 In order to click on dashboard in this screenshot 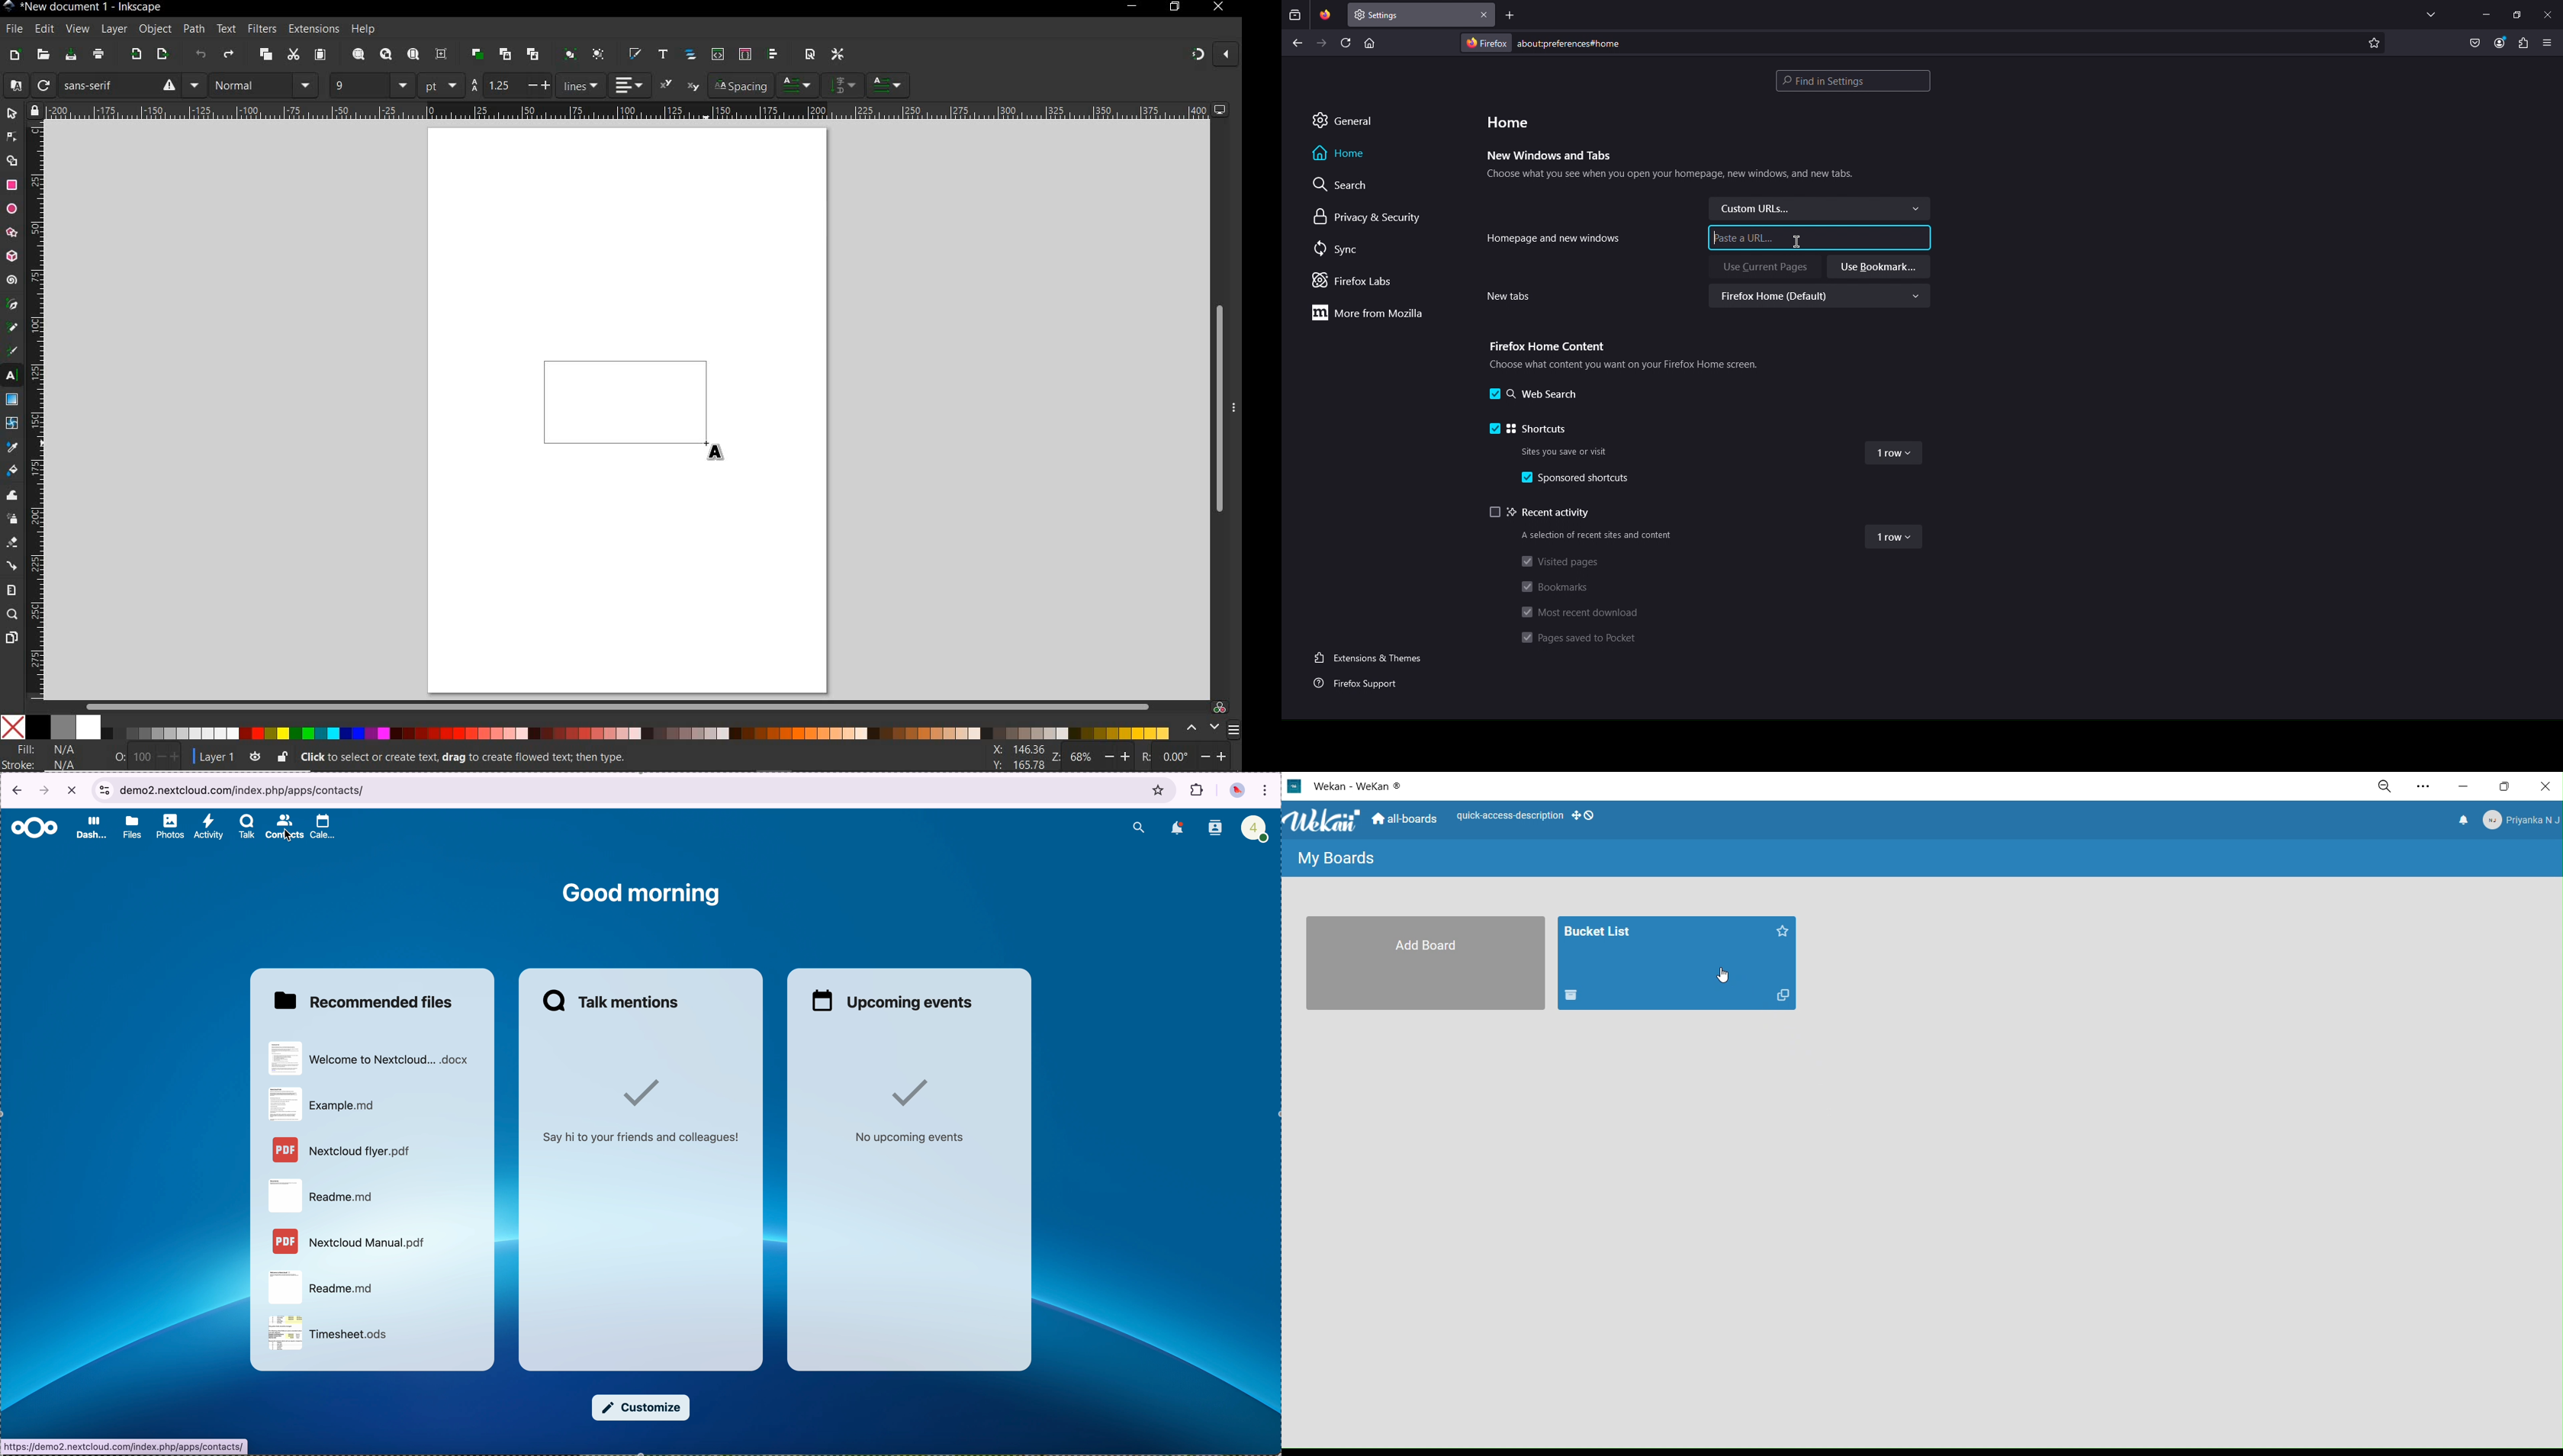, I will do `click(90, 829)`.